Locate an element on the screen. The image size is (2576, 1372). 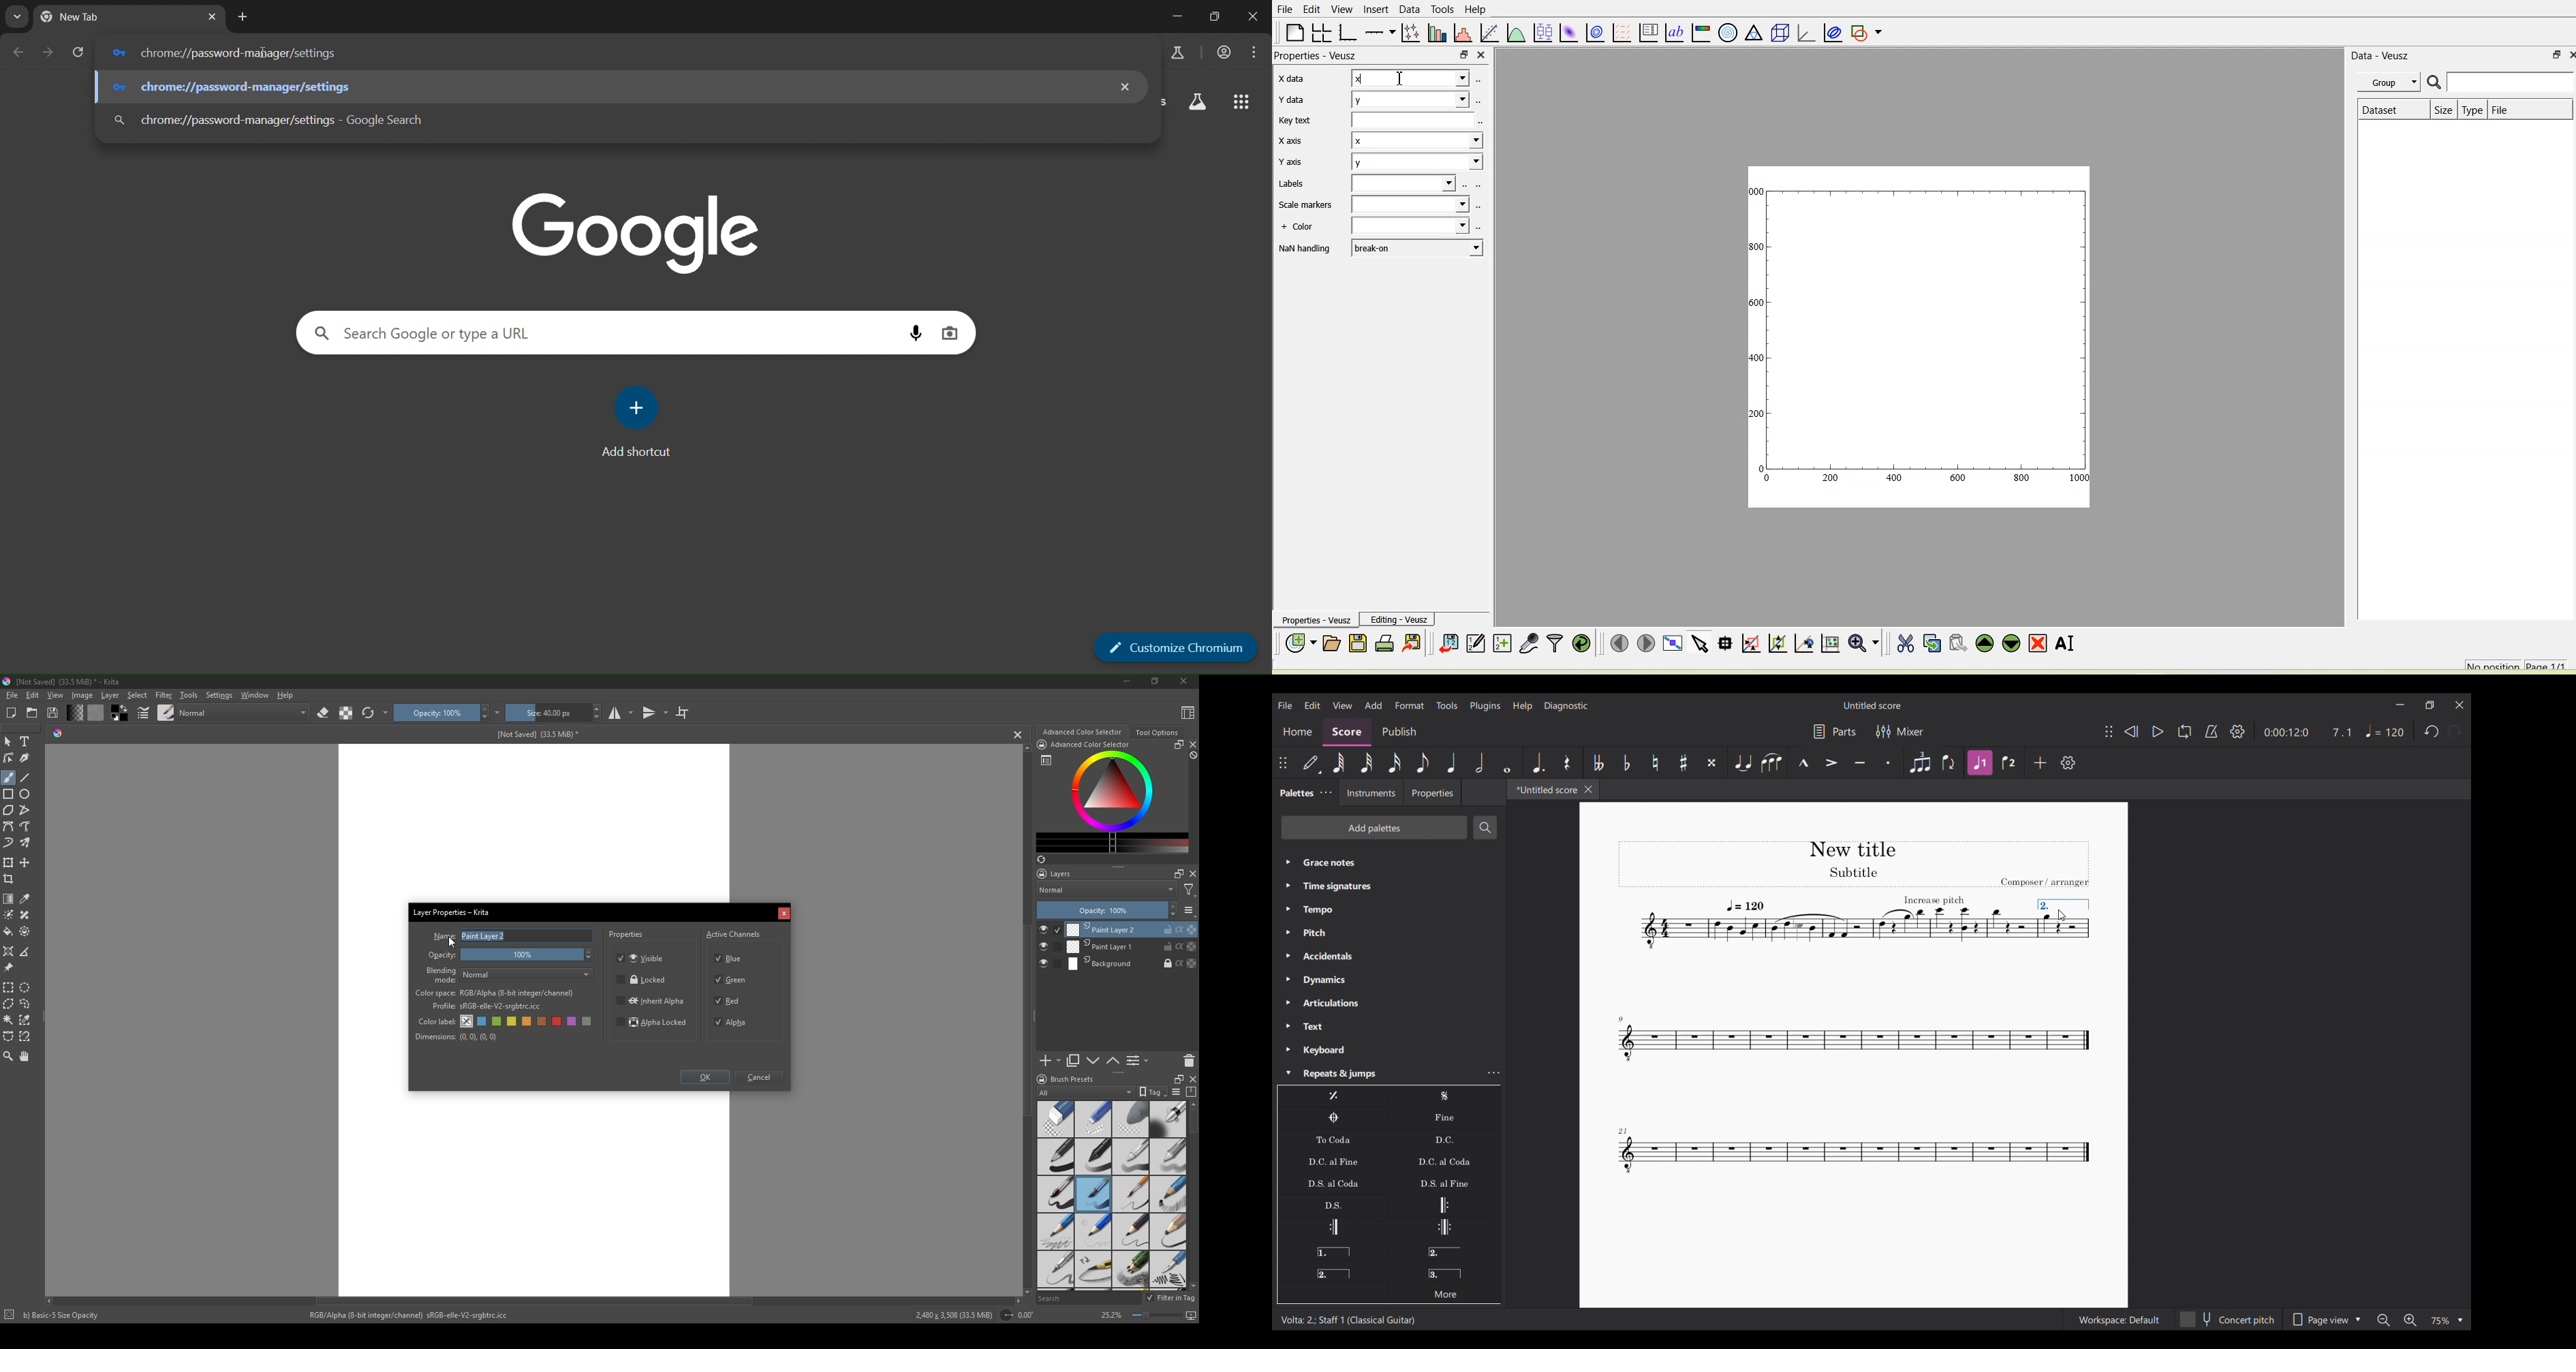
D.S. al Coda is located at coordinates (1333, 1183).